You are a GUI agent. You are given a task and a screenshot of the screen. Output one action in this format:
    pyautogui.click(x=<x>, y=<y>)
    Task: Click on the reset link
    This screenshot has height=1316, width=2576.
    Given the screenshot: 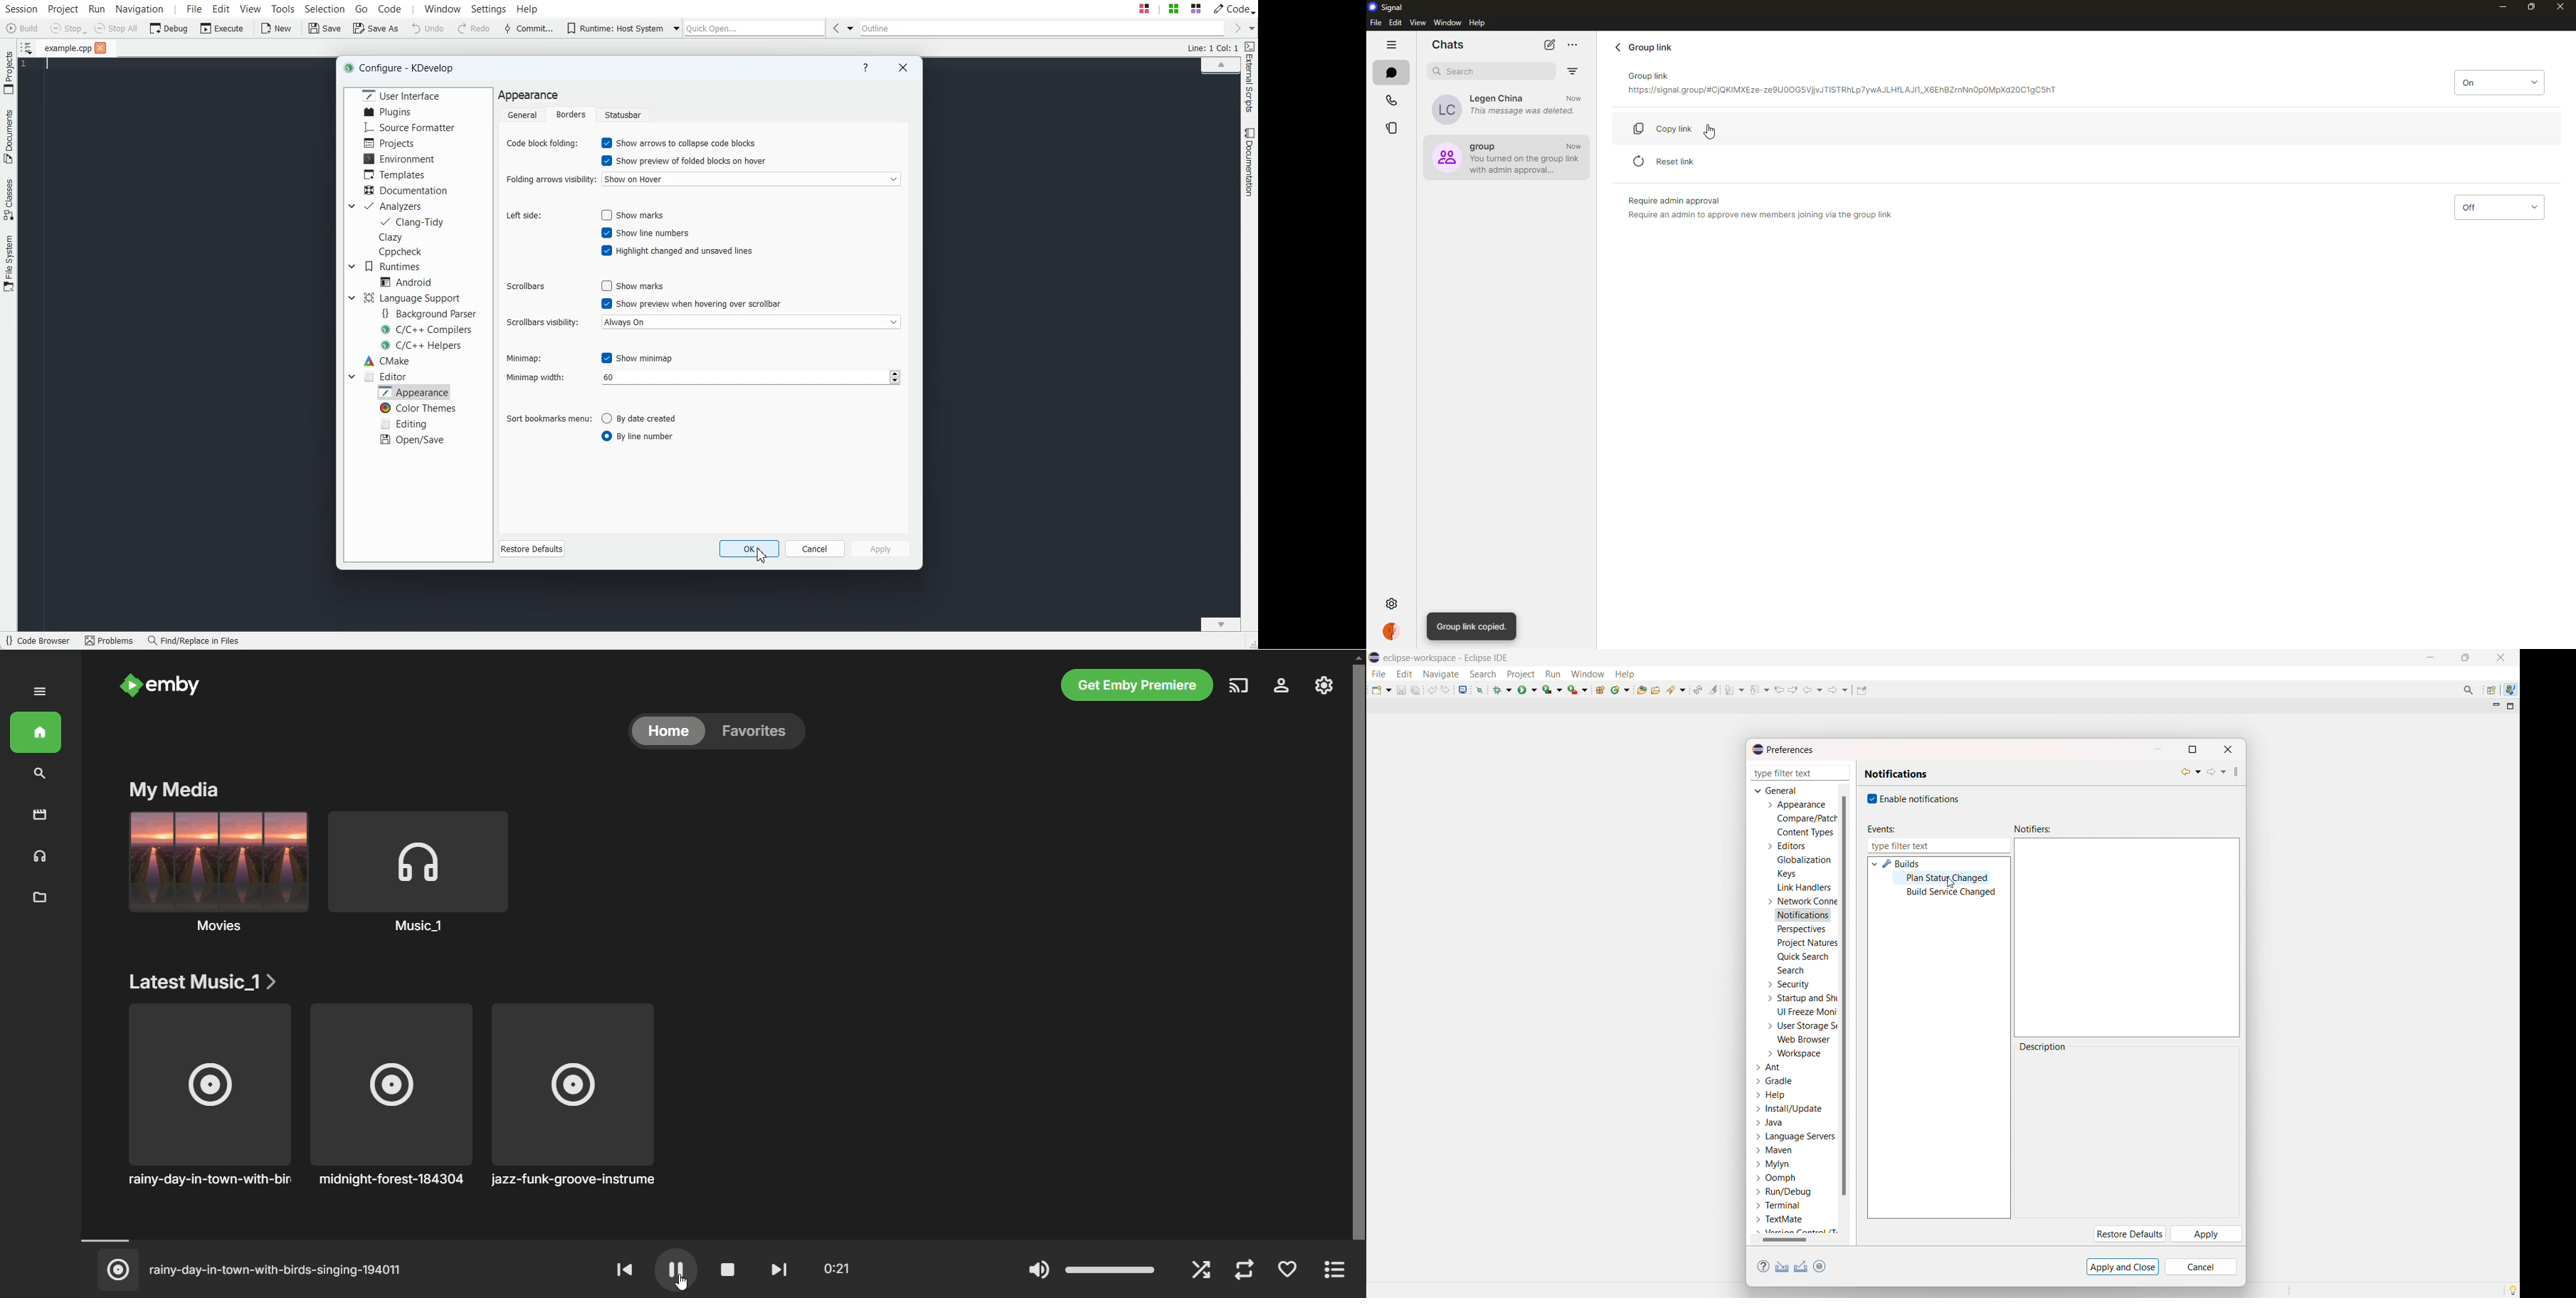 What is the action you would take?
    pyautogui.click(x=1667, y=161)
    